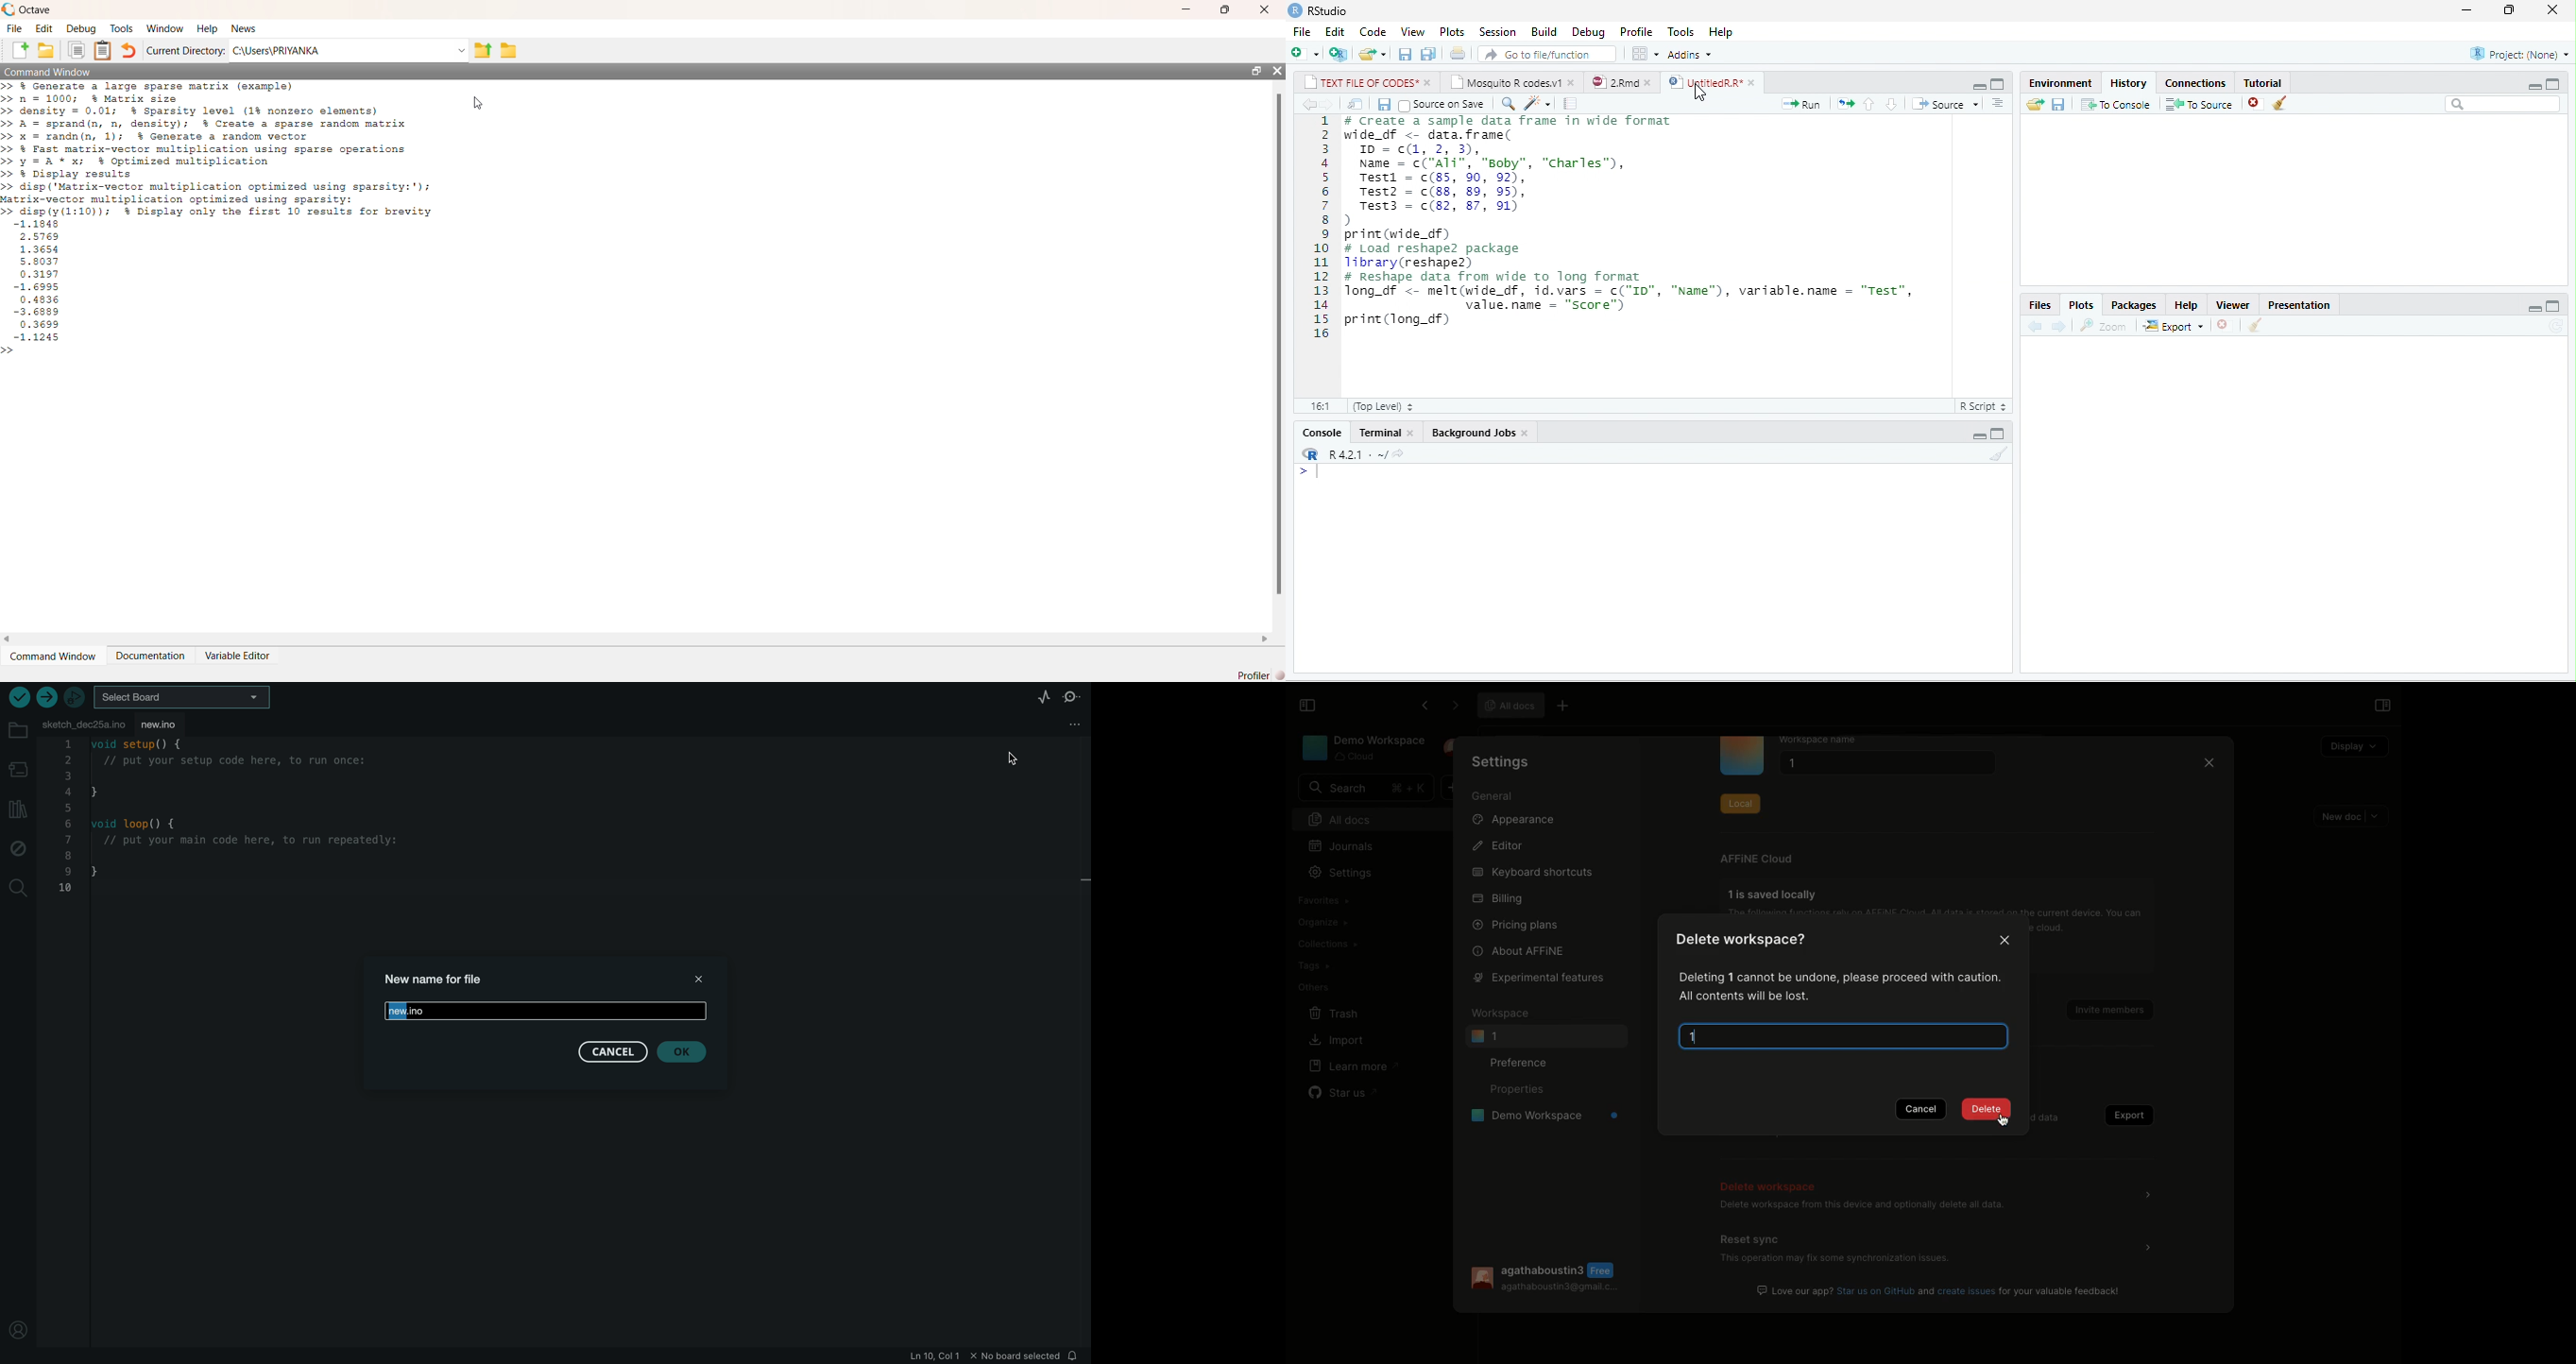  Describe the element at coordinates (2116, 103) in the screenshot. I see `To Console` at that location.